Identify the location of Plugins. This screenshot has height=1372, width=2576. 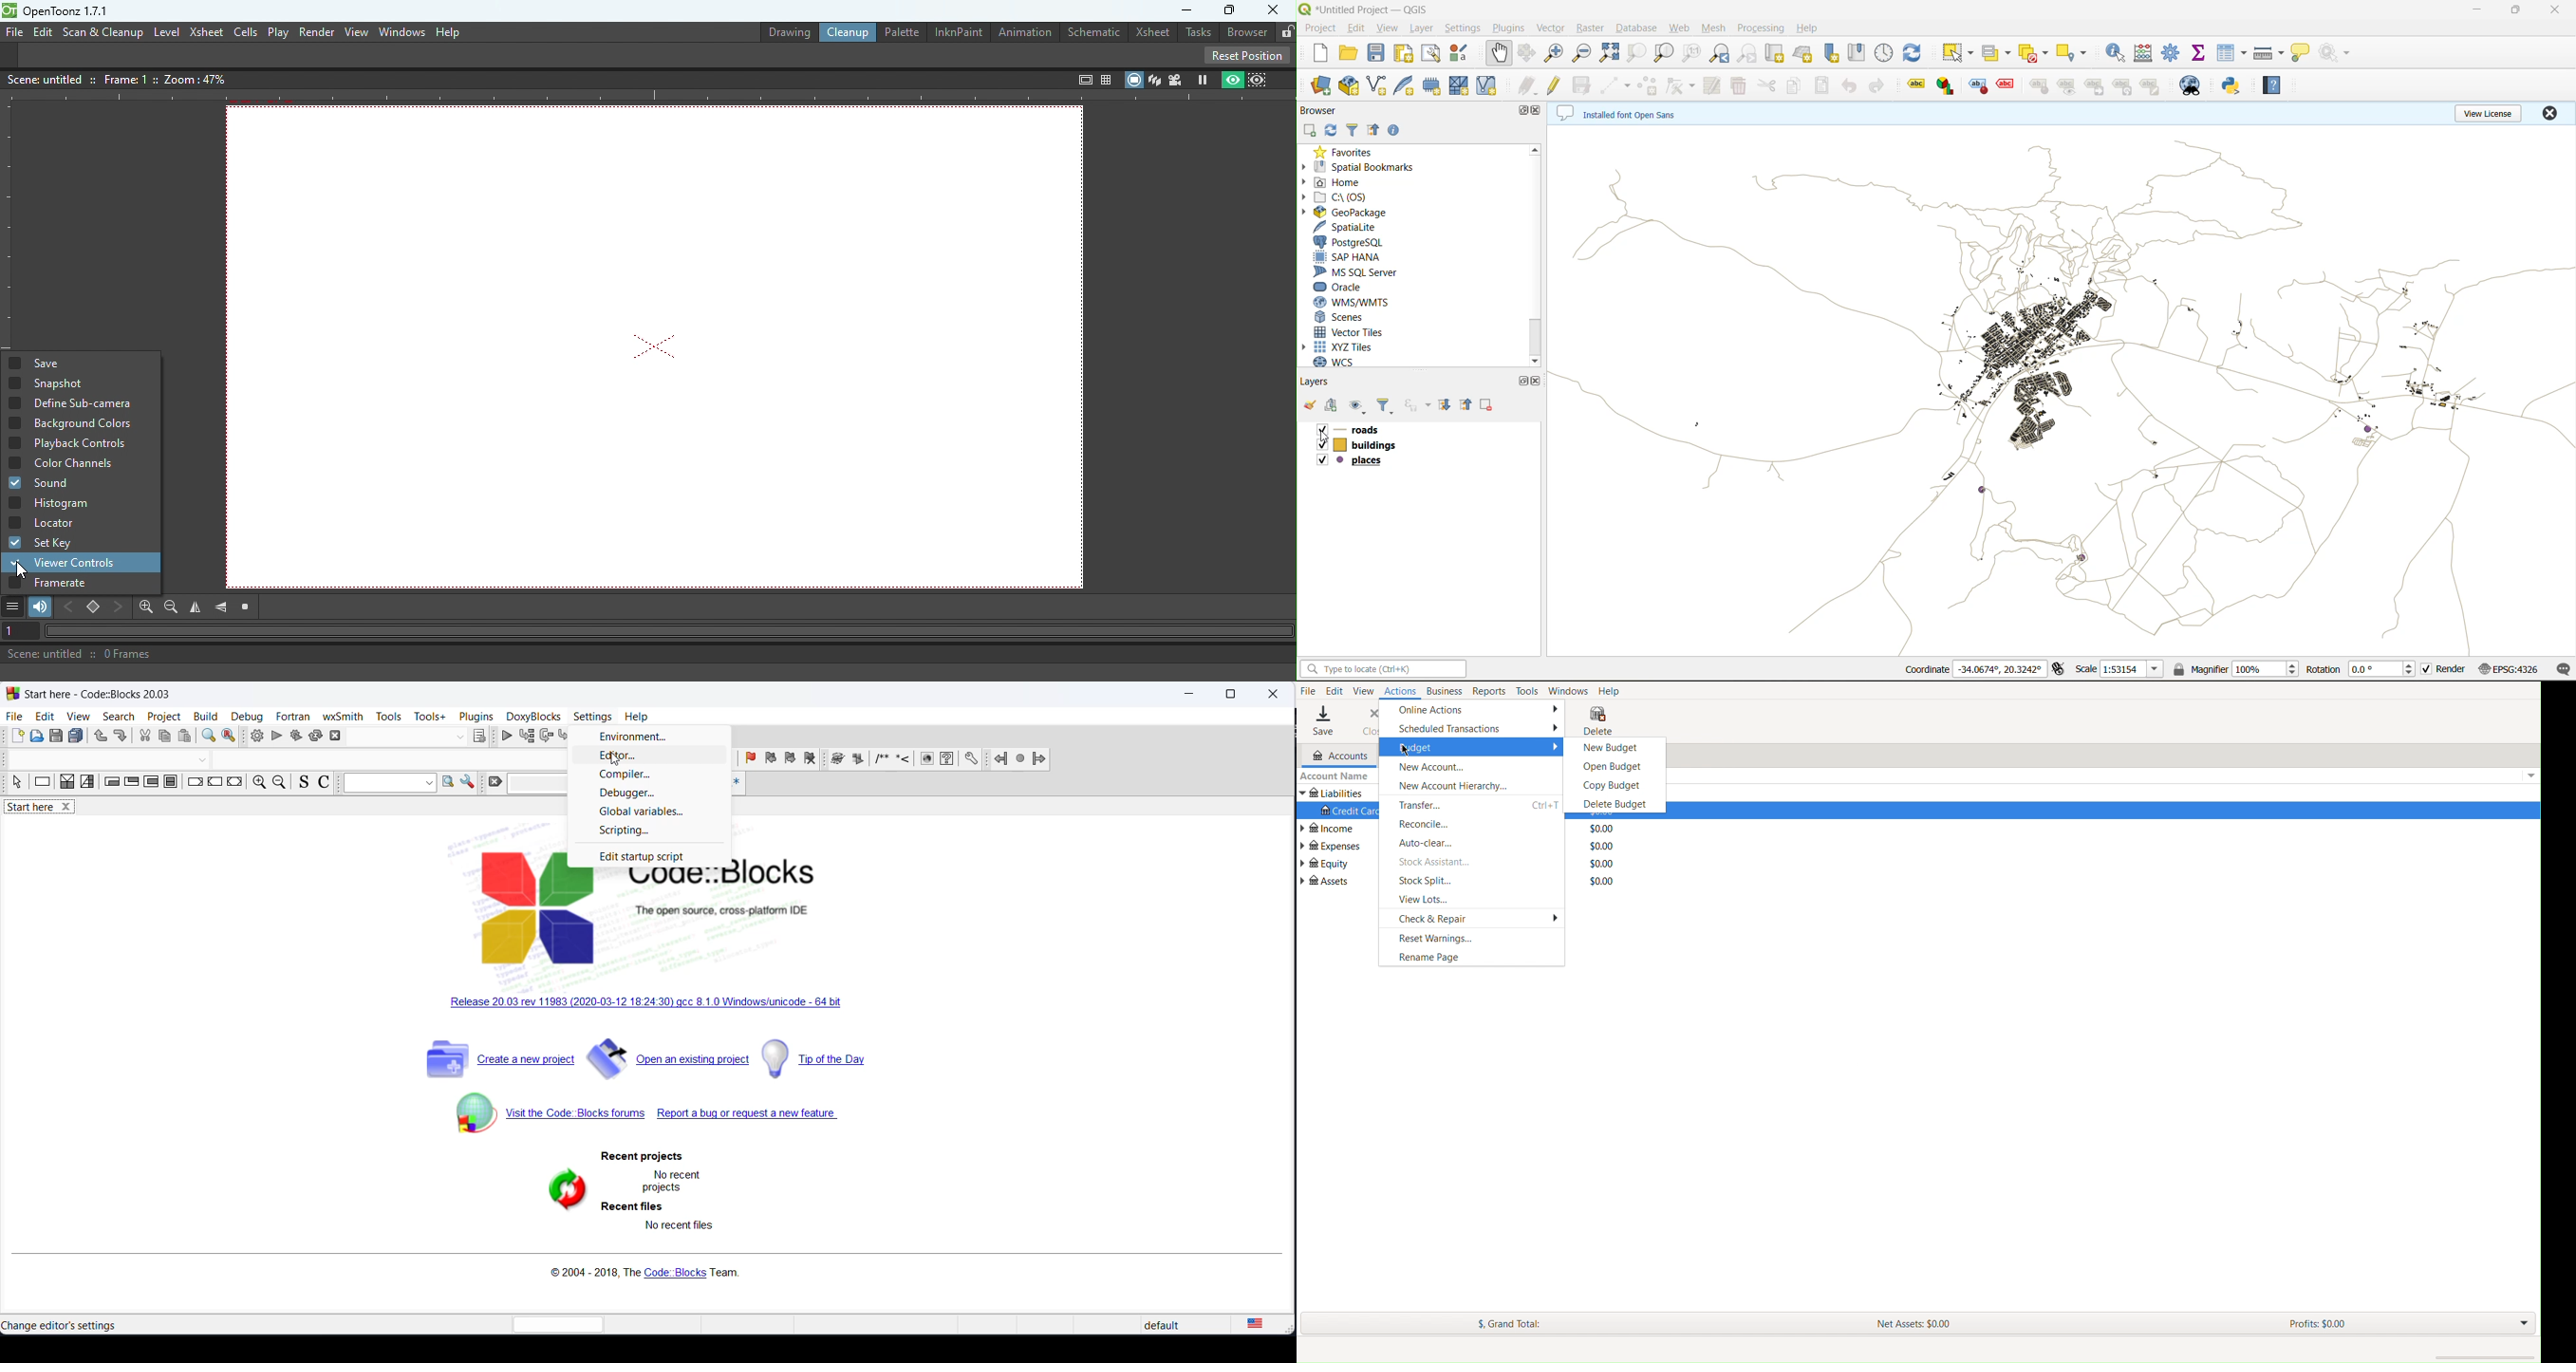
(477, 715).